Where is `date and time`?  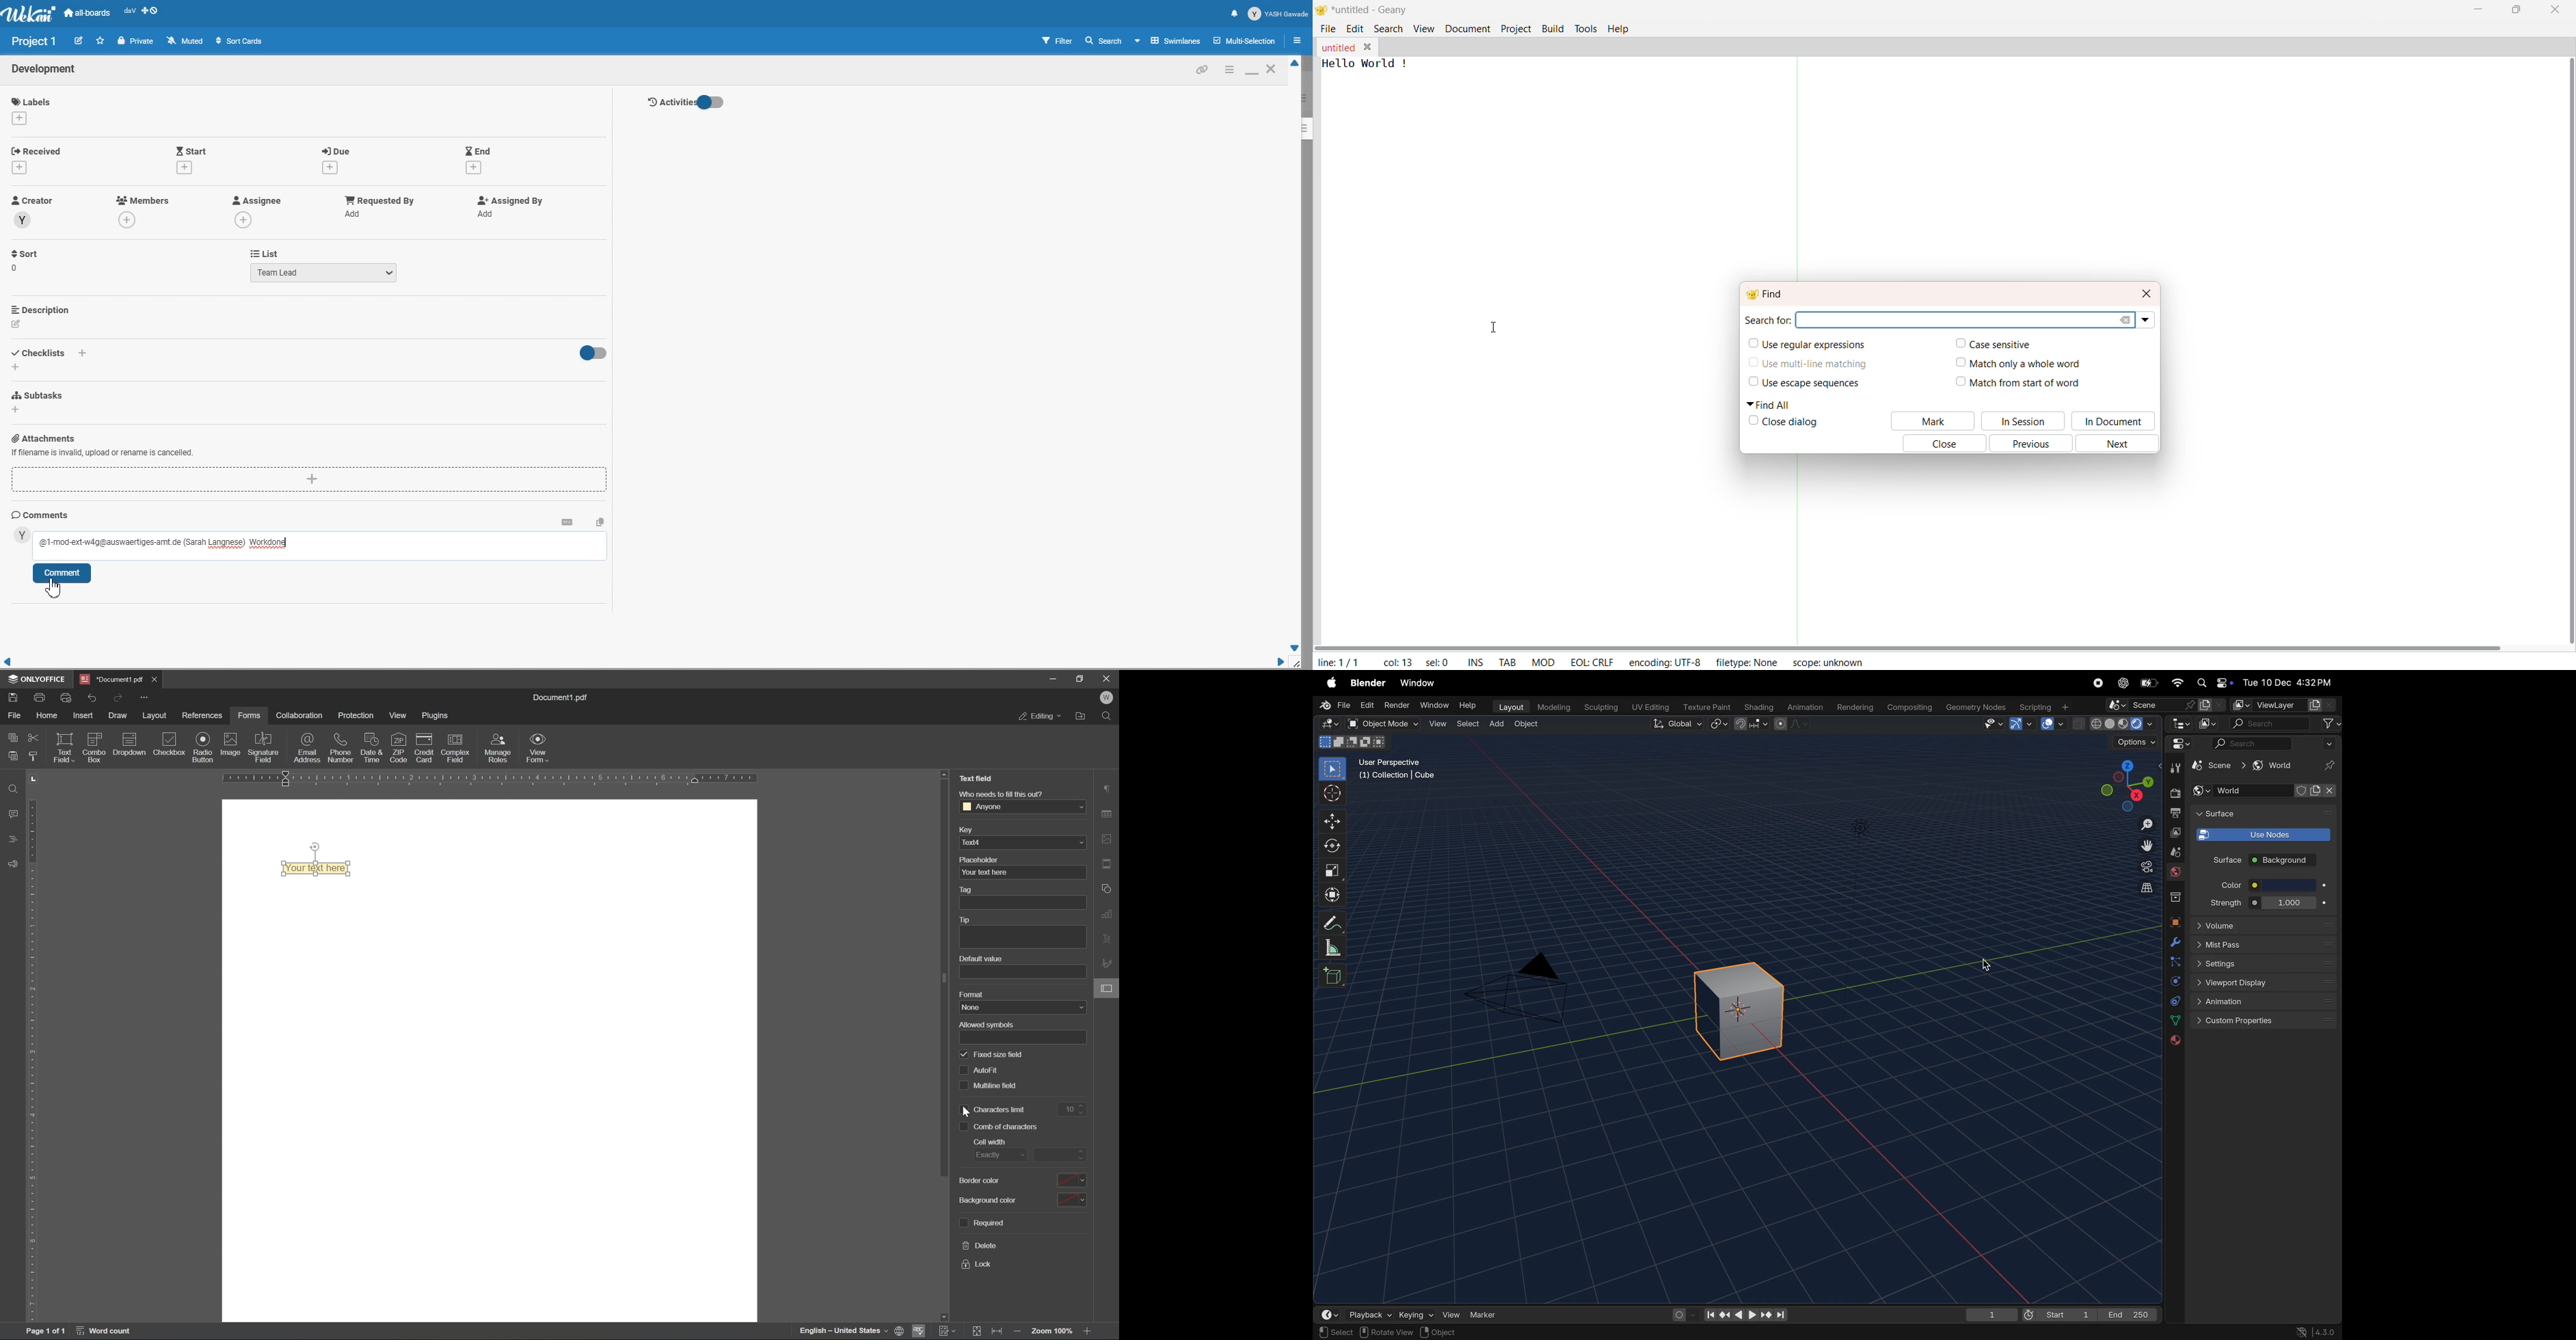 date and time is located at coordinates (2287, 680).